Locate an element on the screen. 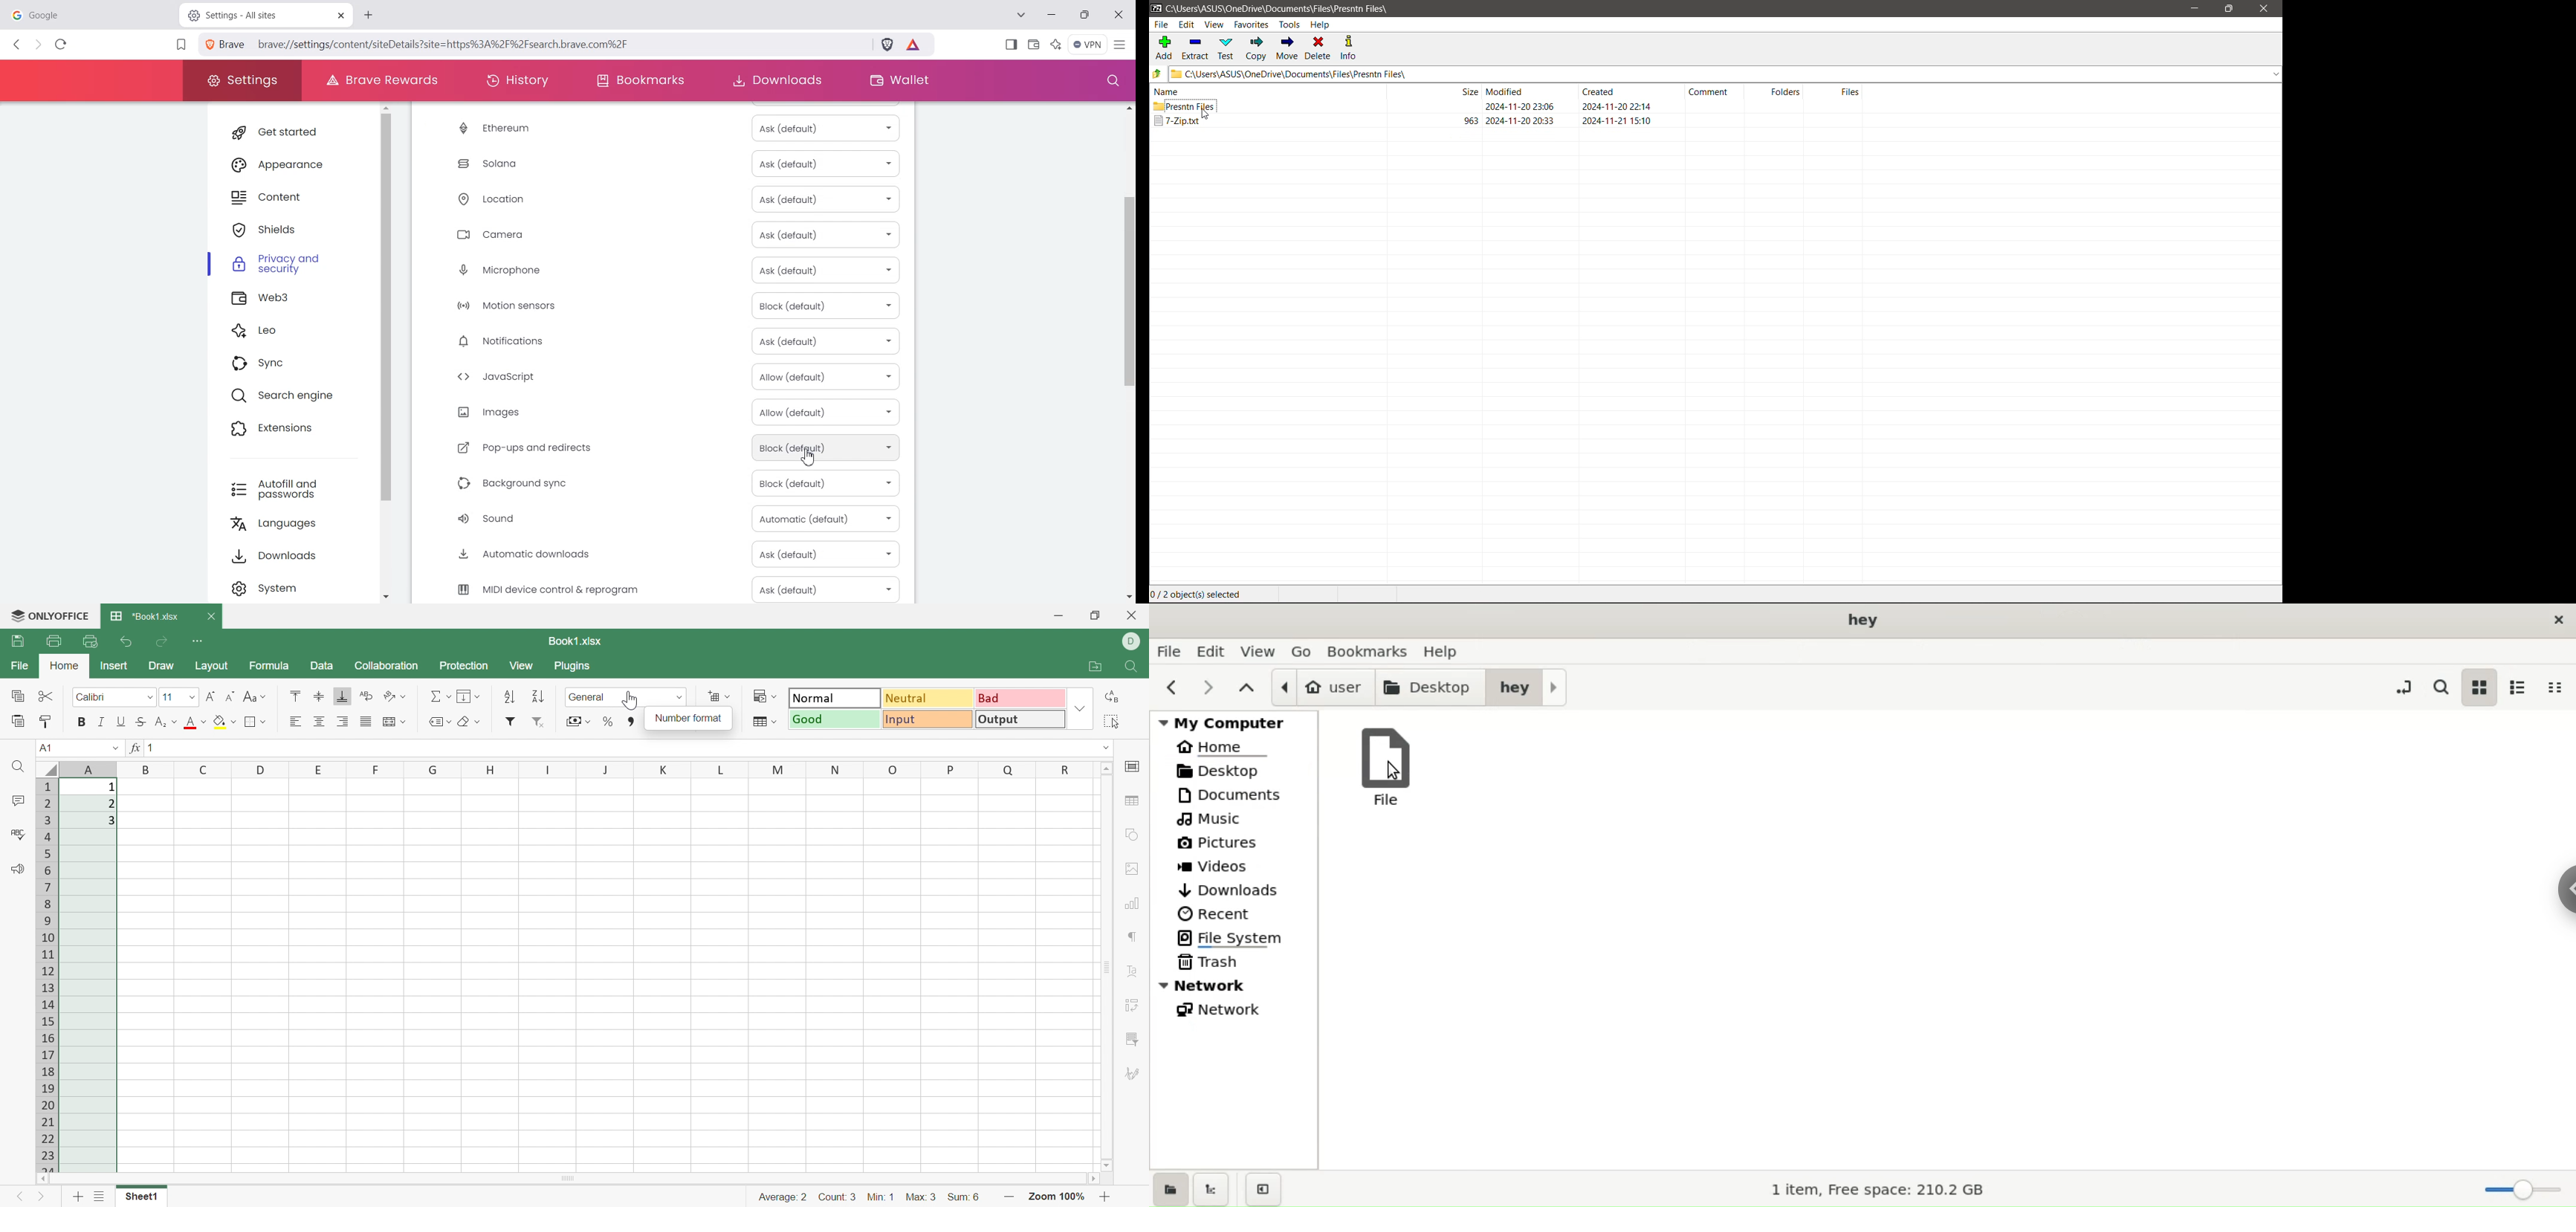 The width and height of the screenshot is (2576, 1232). Microphone Ask (Default) is located at coordinates (666, 270).